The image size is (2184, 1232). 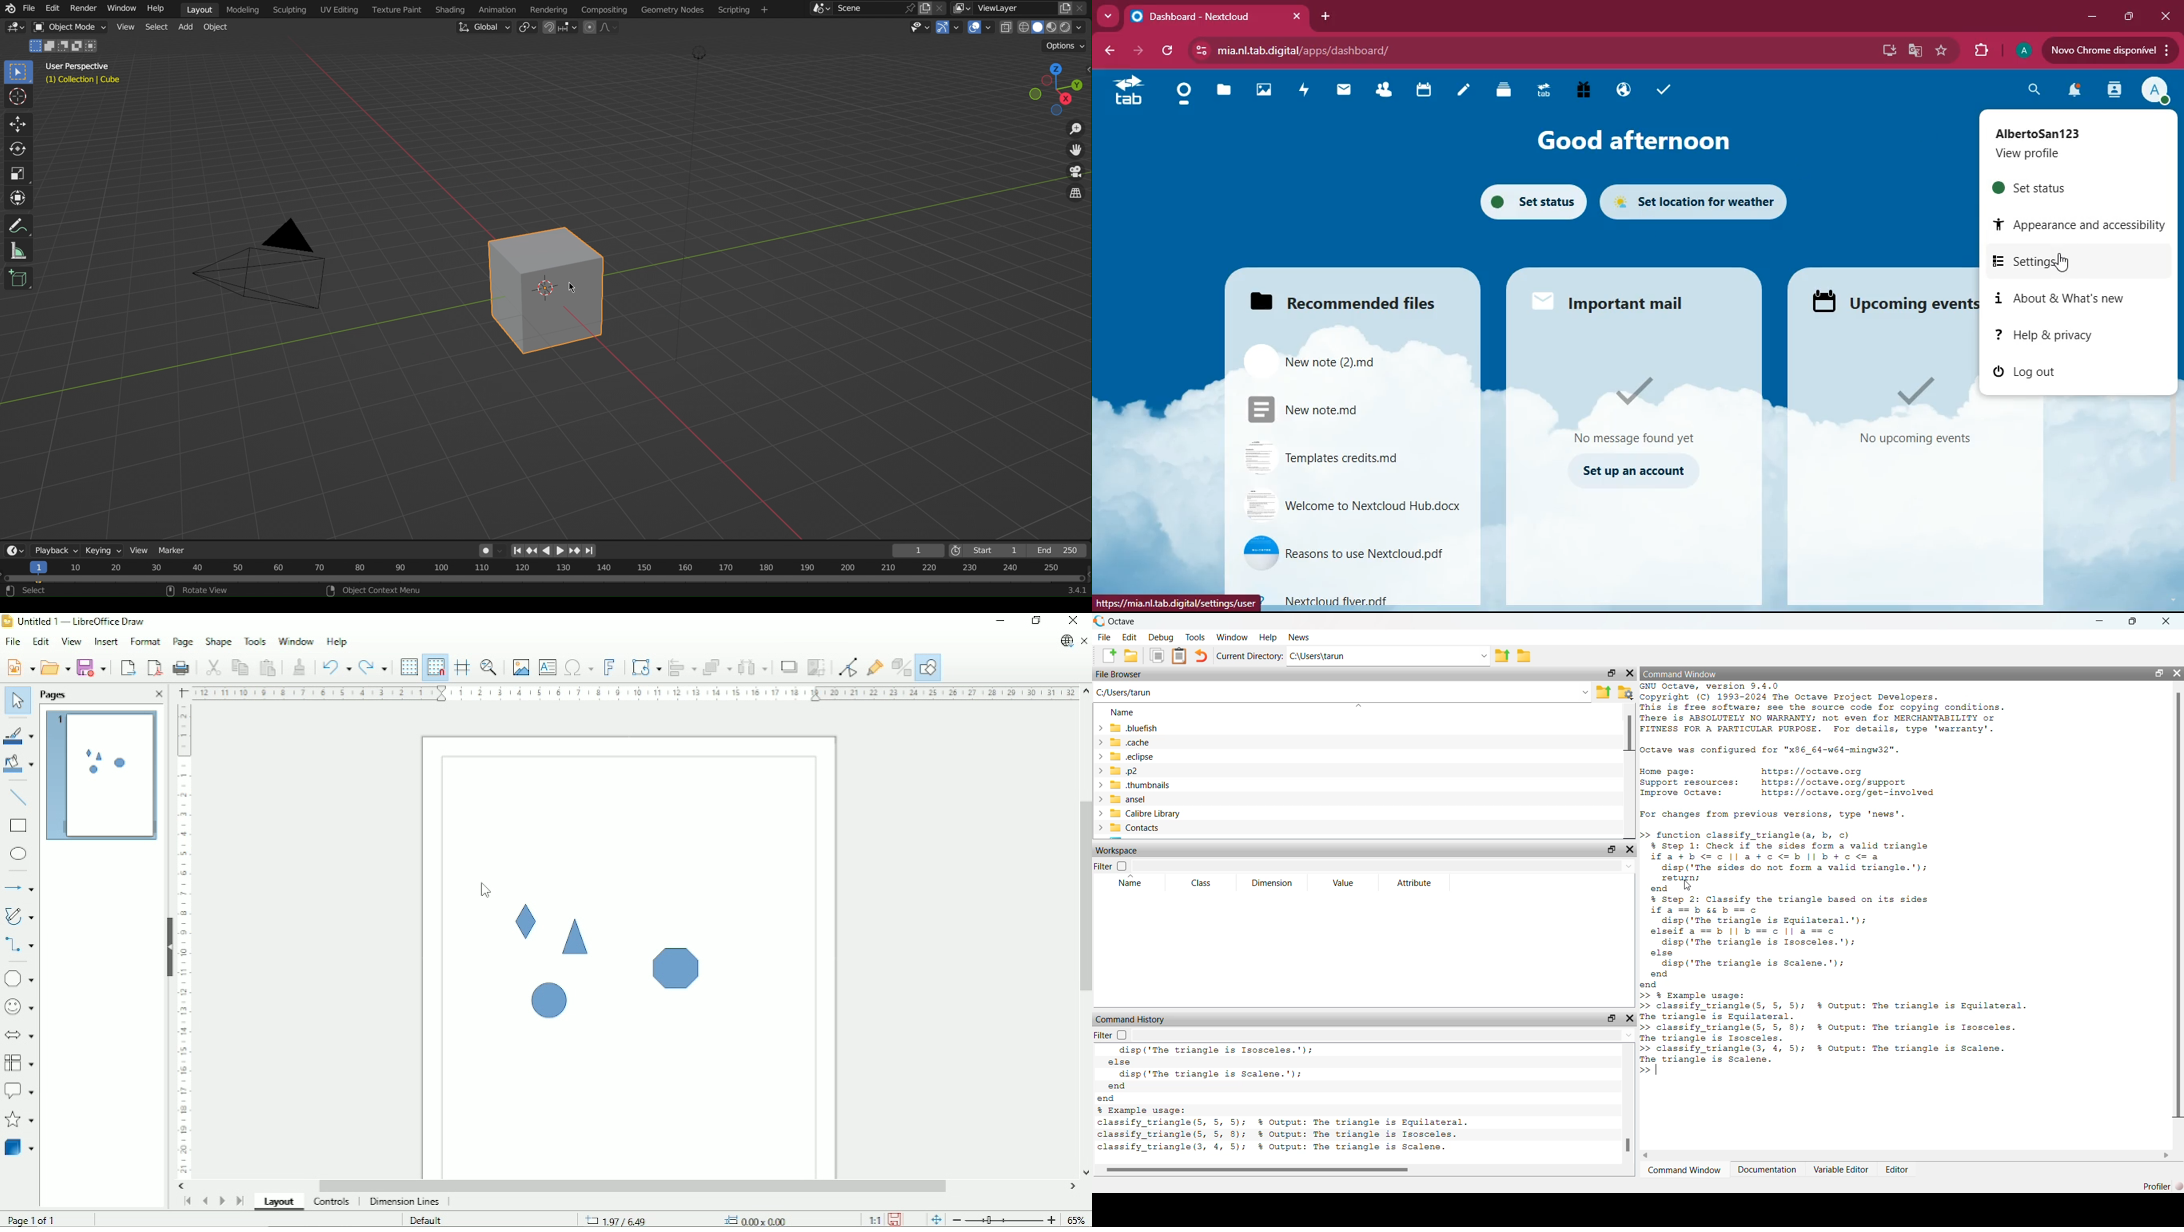 What do you see at coordinates (1660, 1071) in the screenshot?
I see `typing cursor` at bounding box center [1660, 1071].